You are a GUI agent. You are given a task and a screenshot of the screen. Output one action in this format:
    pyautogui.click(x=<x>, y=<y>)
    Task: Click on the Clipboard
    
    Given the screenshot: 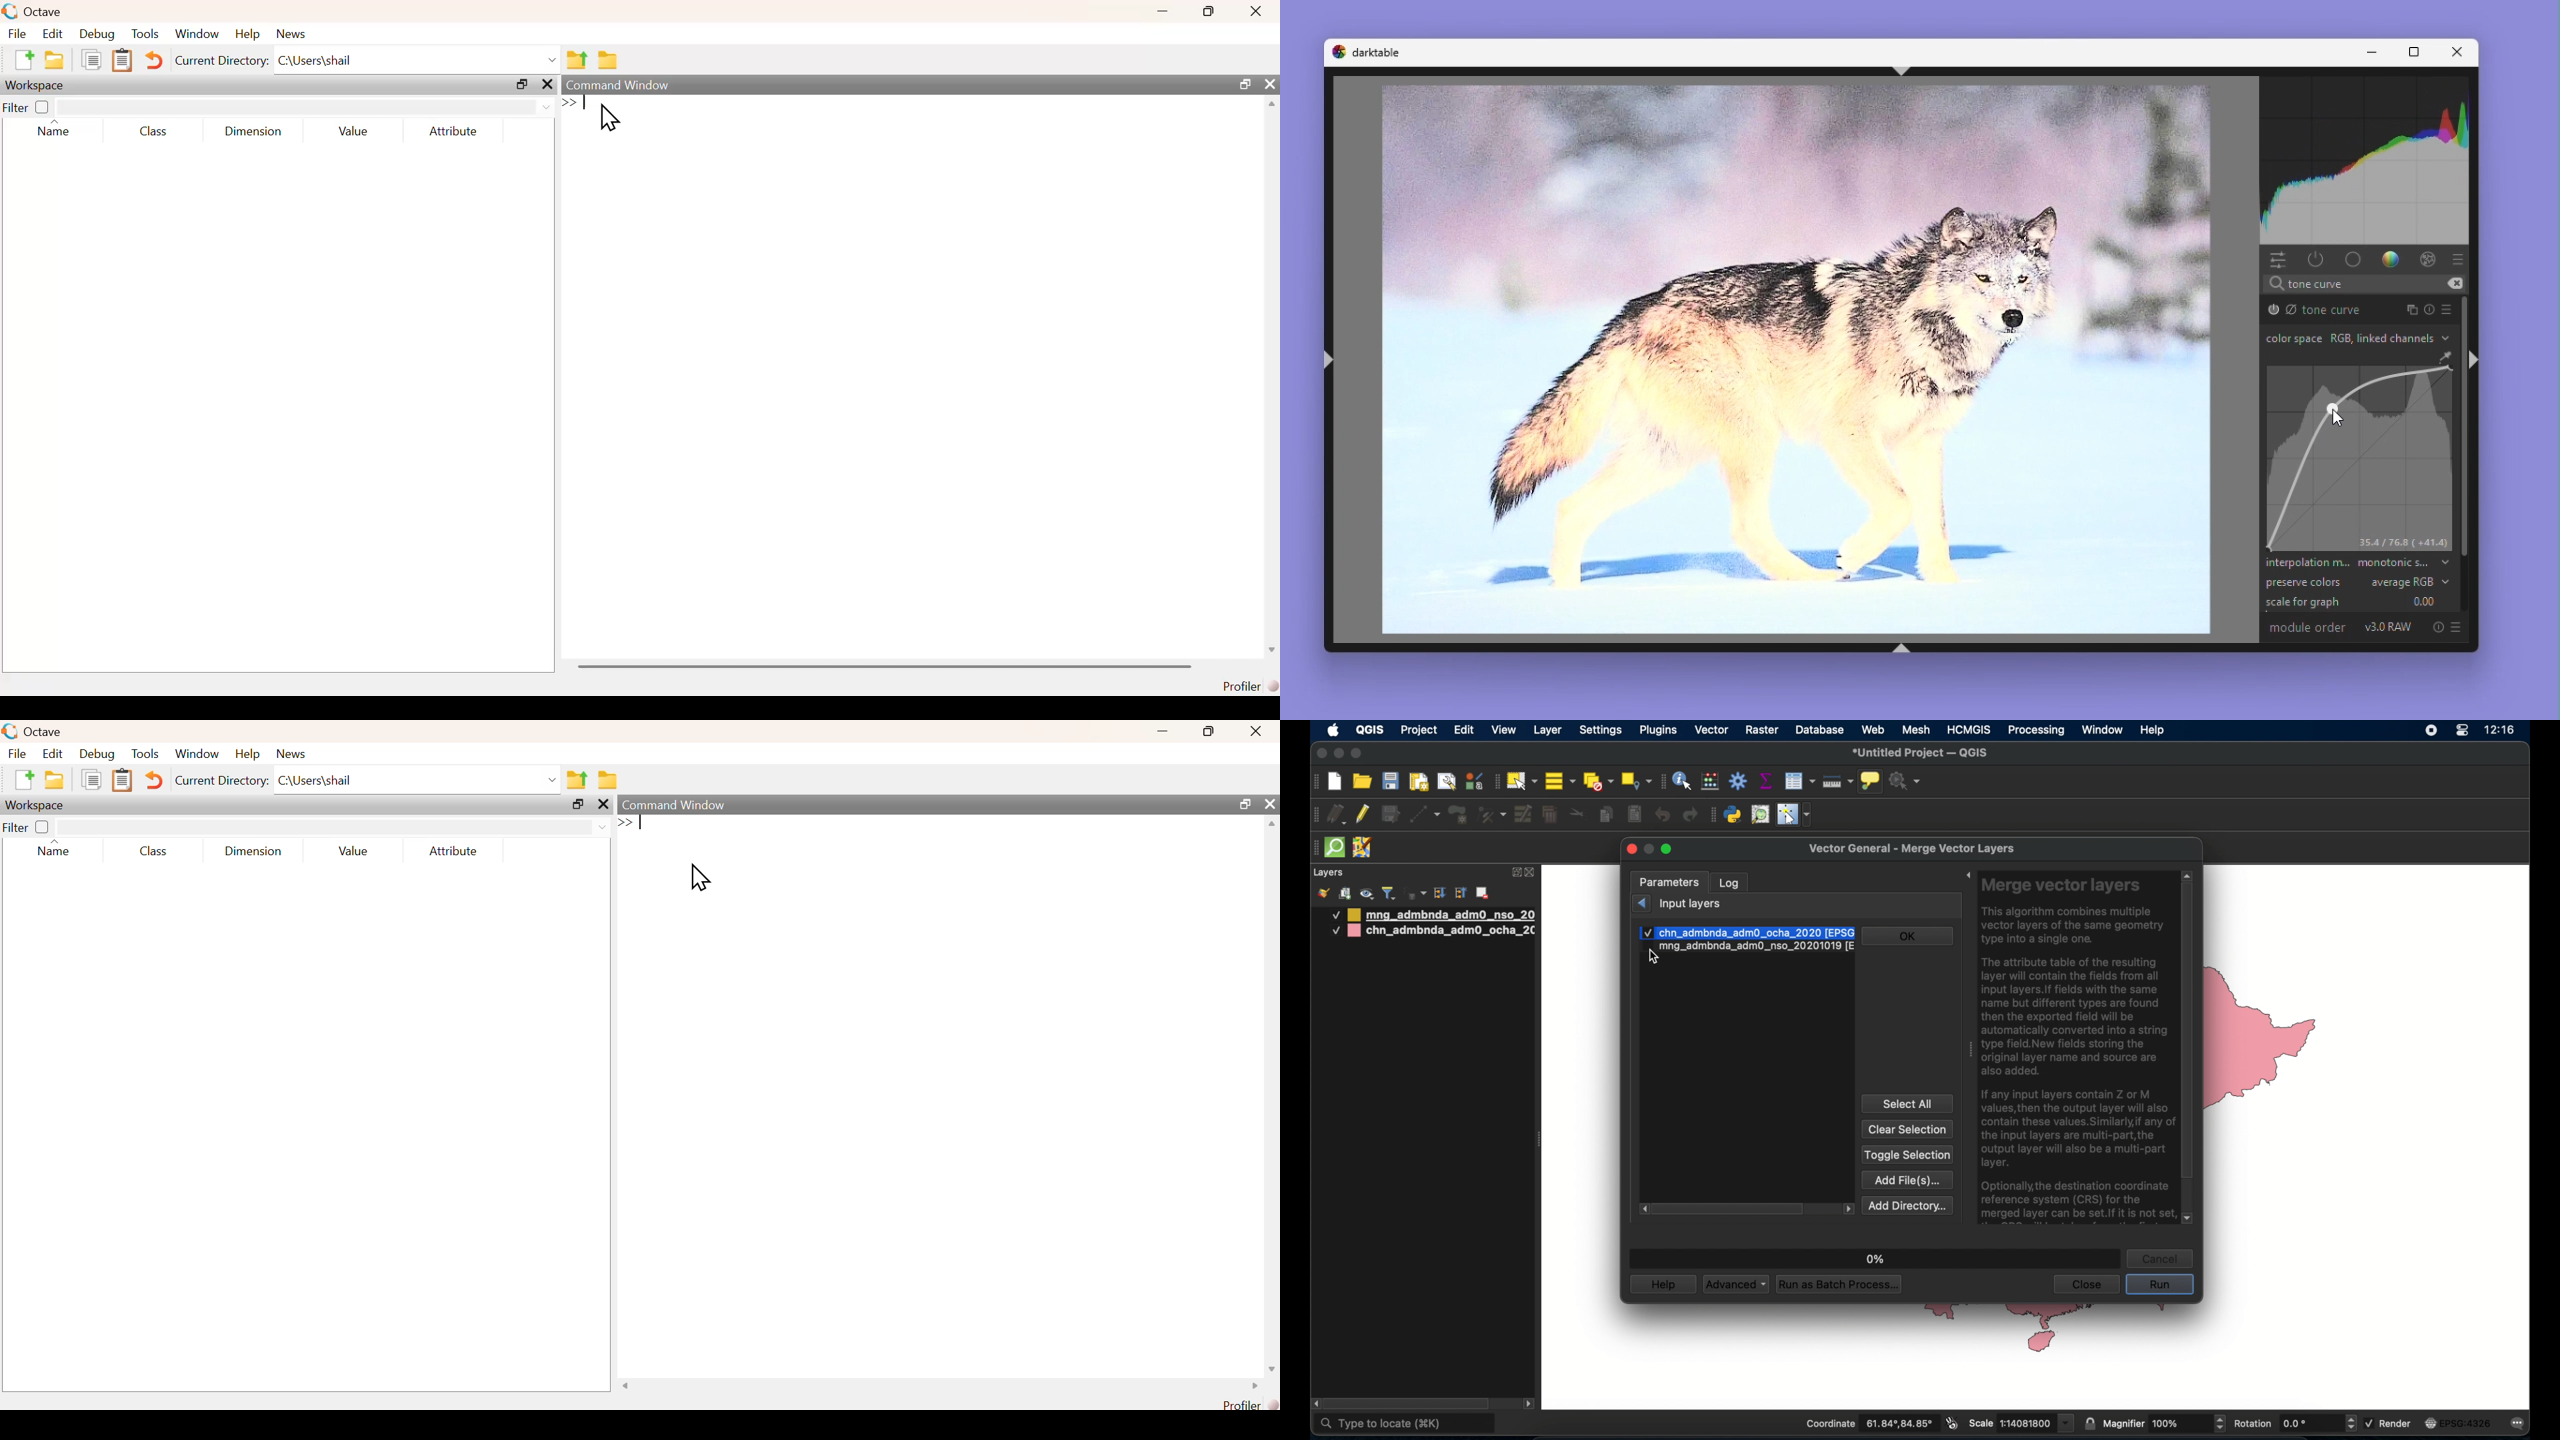 What is the action you would take?
    pyautogui.click(x=122, y=781)
    